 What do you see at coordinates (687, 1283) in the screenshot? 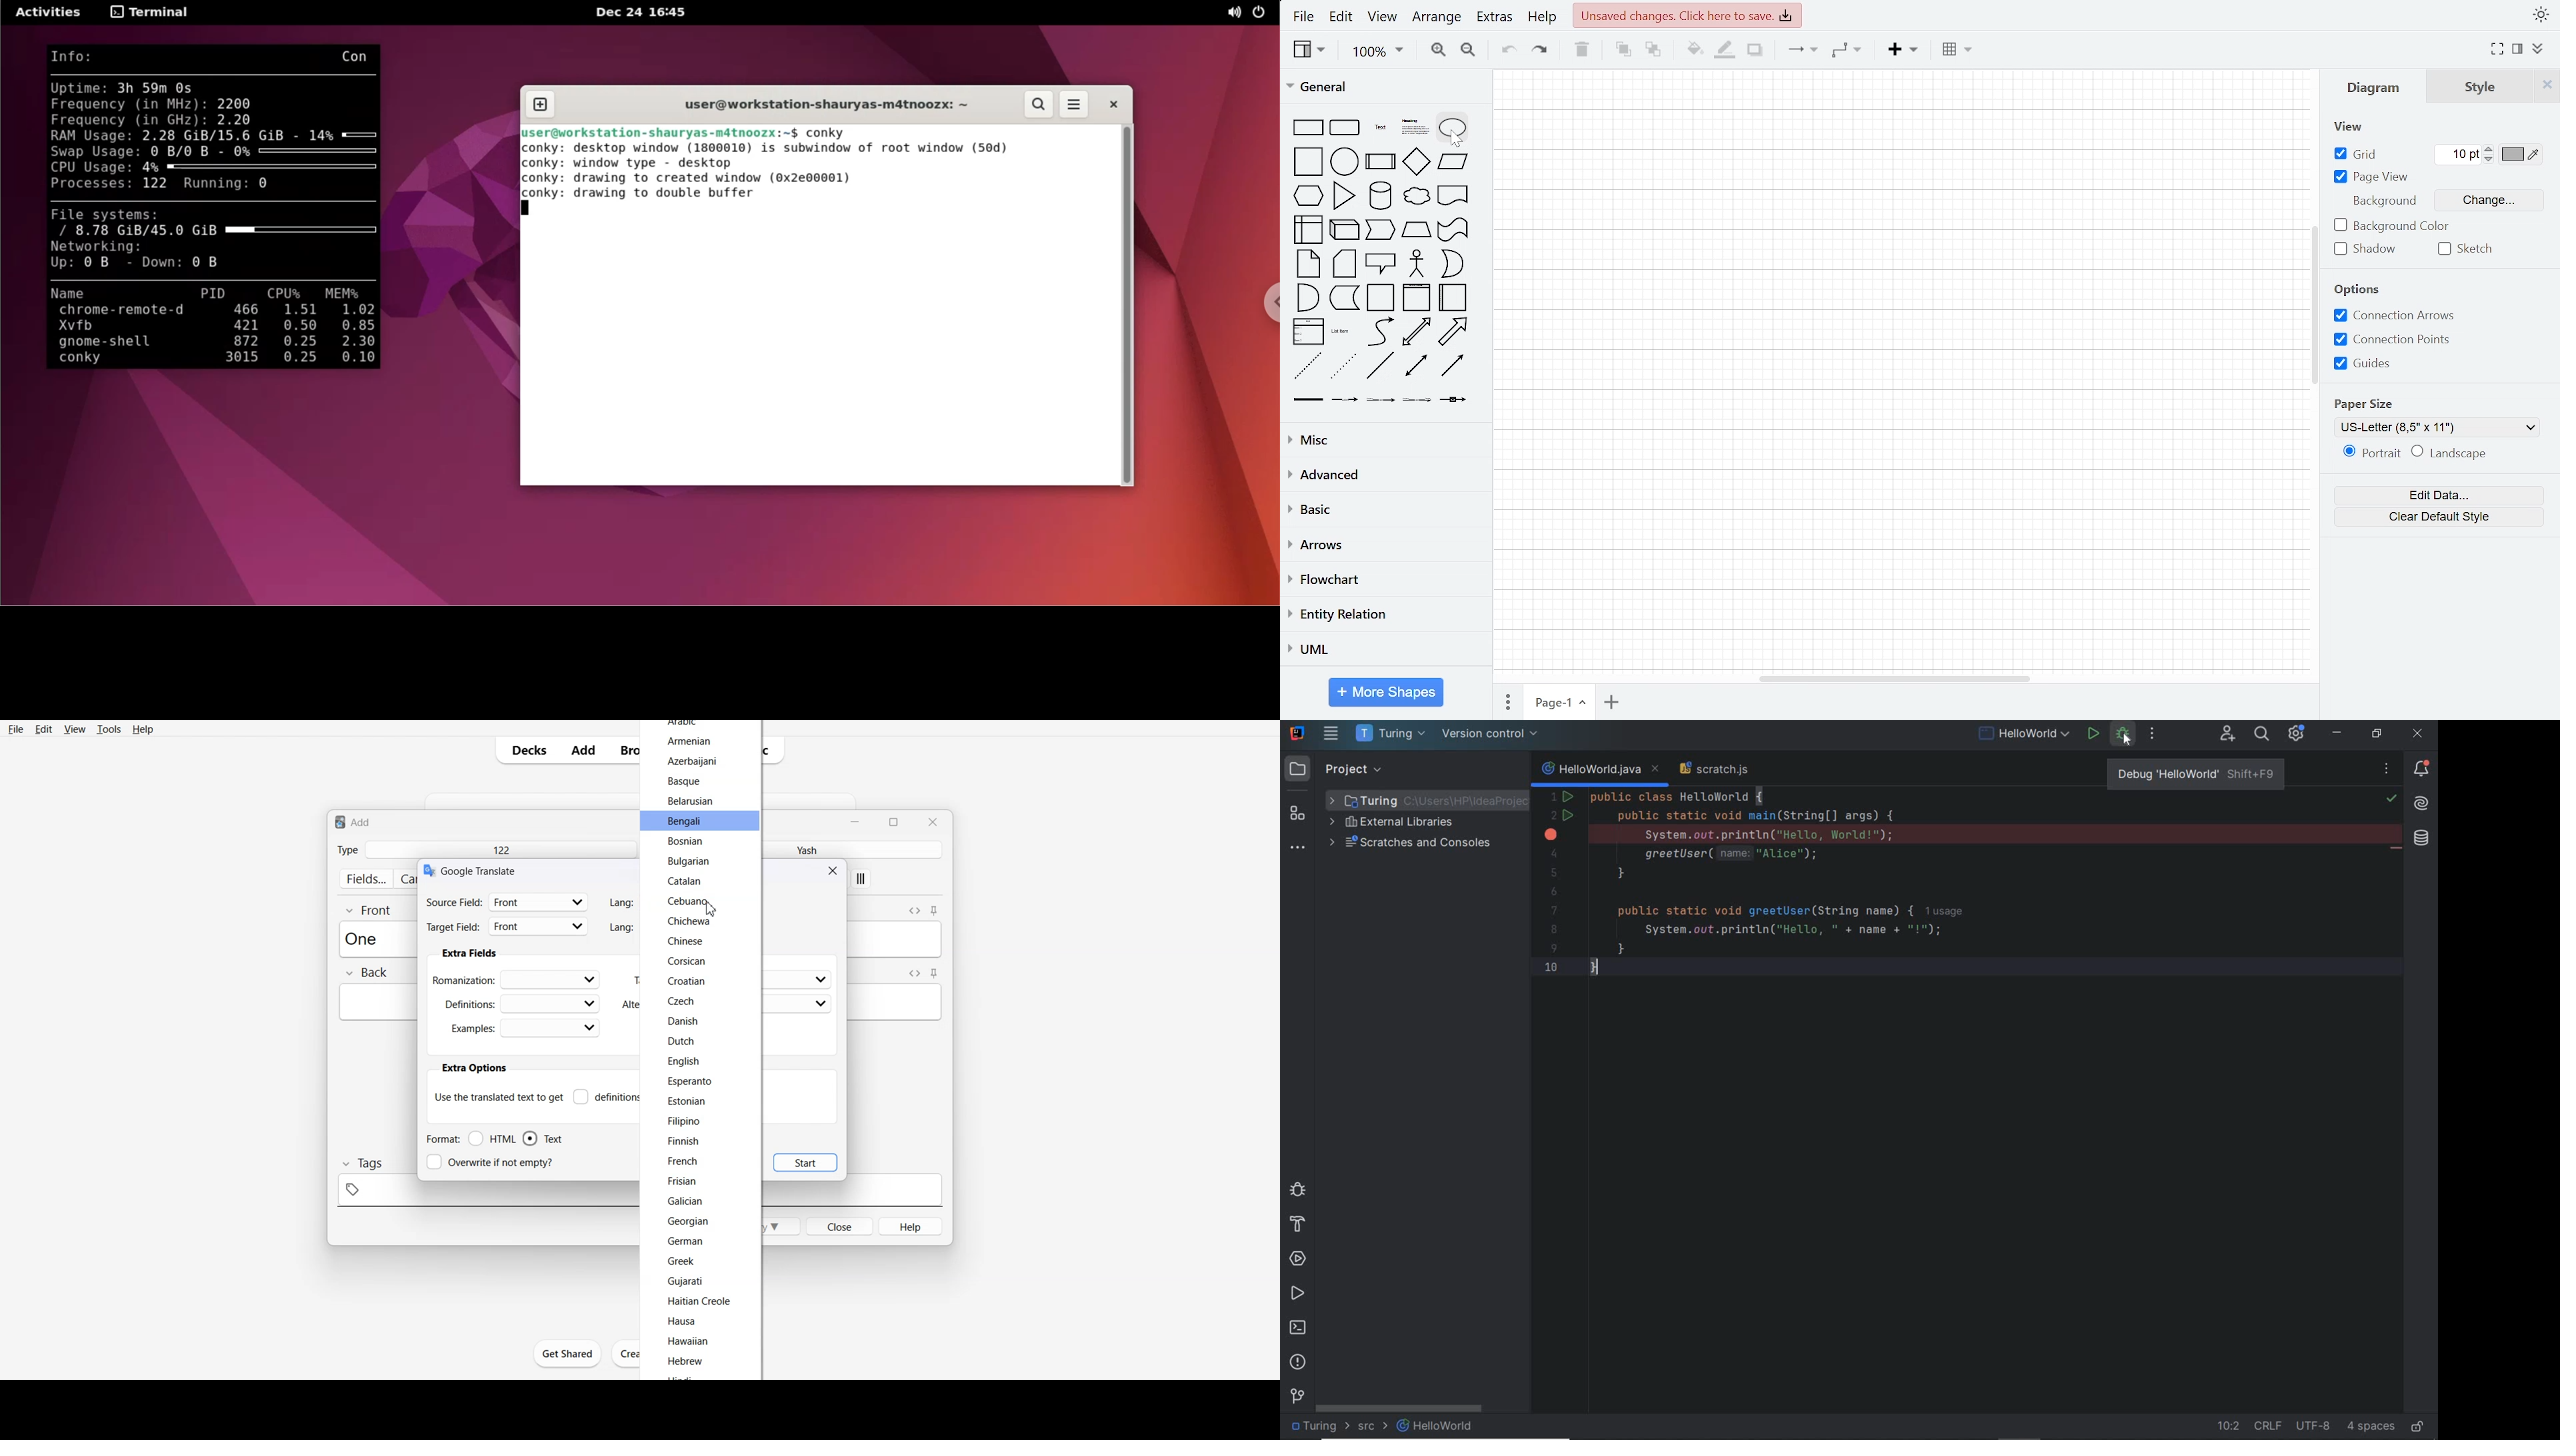
I see `Gujarati` at bounding box center [687, 1283].